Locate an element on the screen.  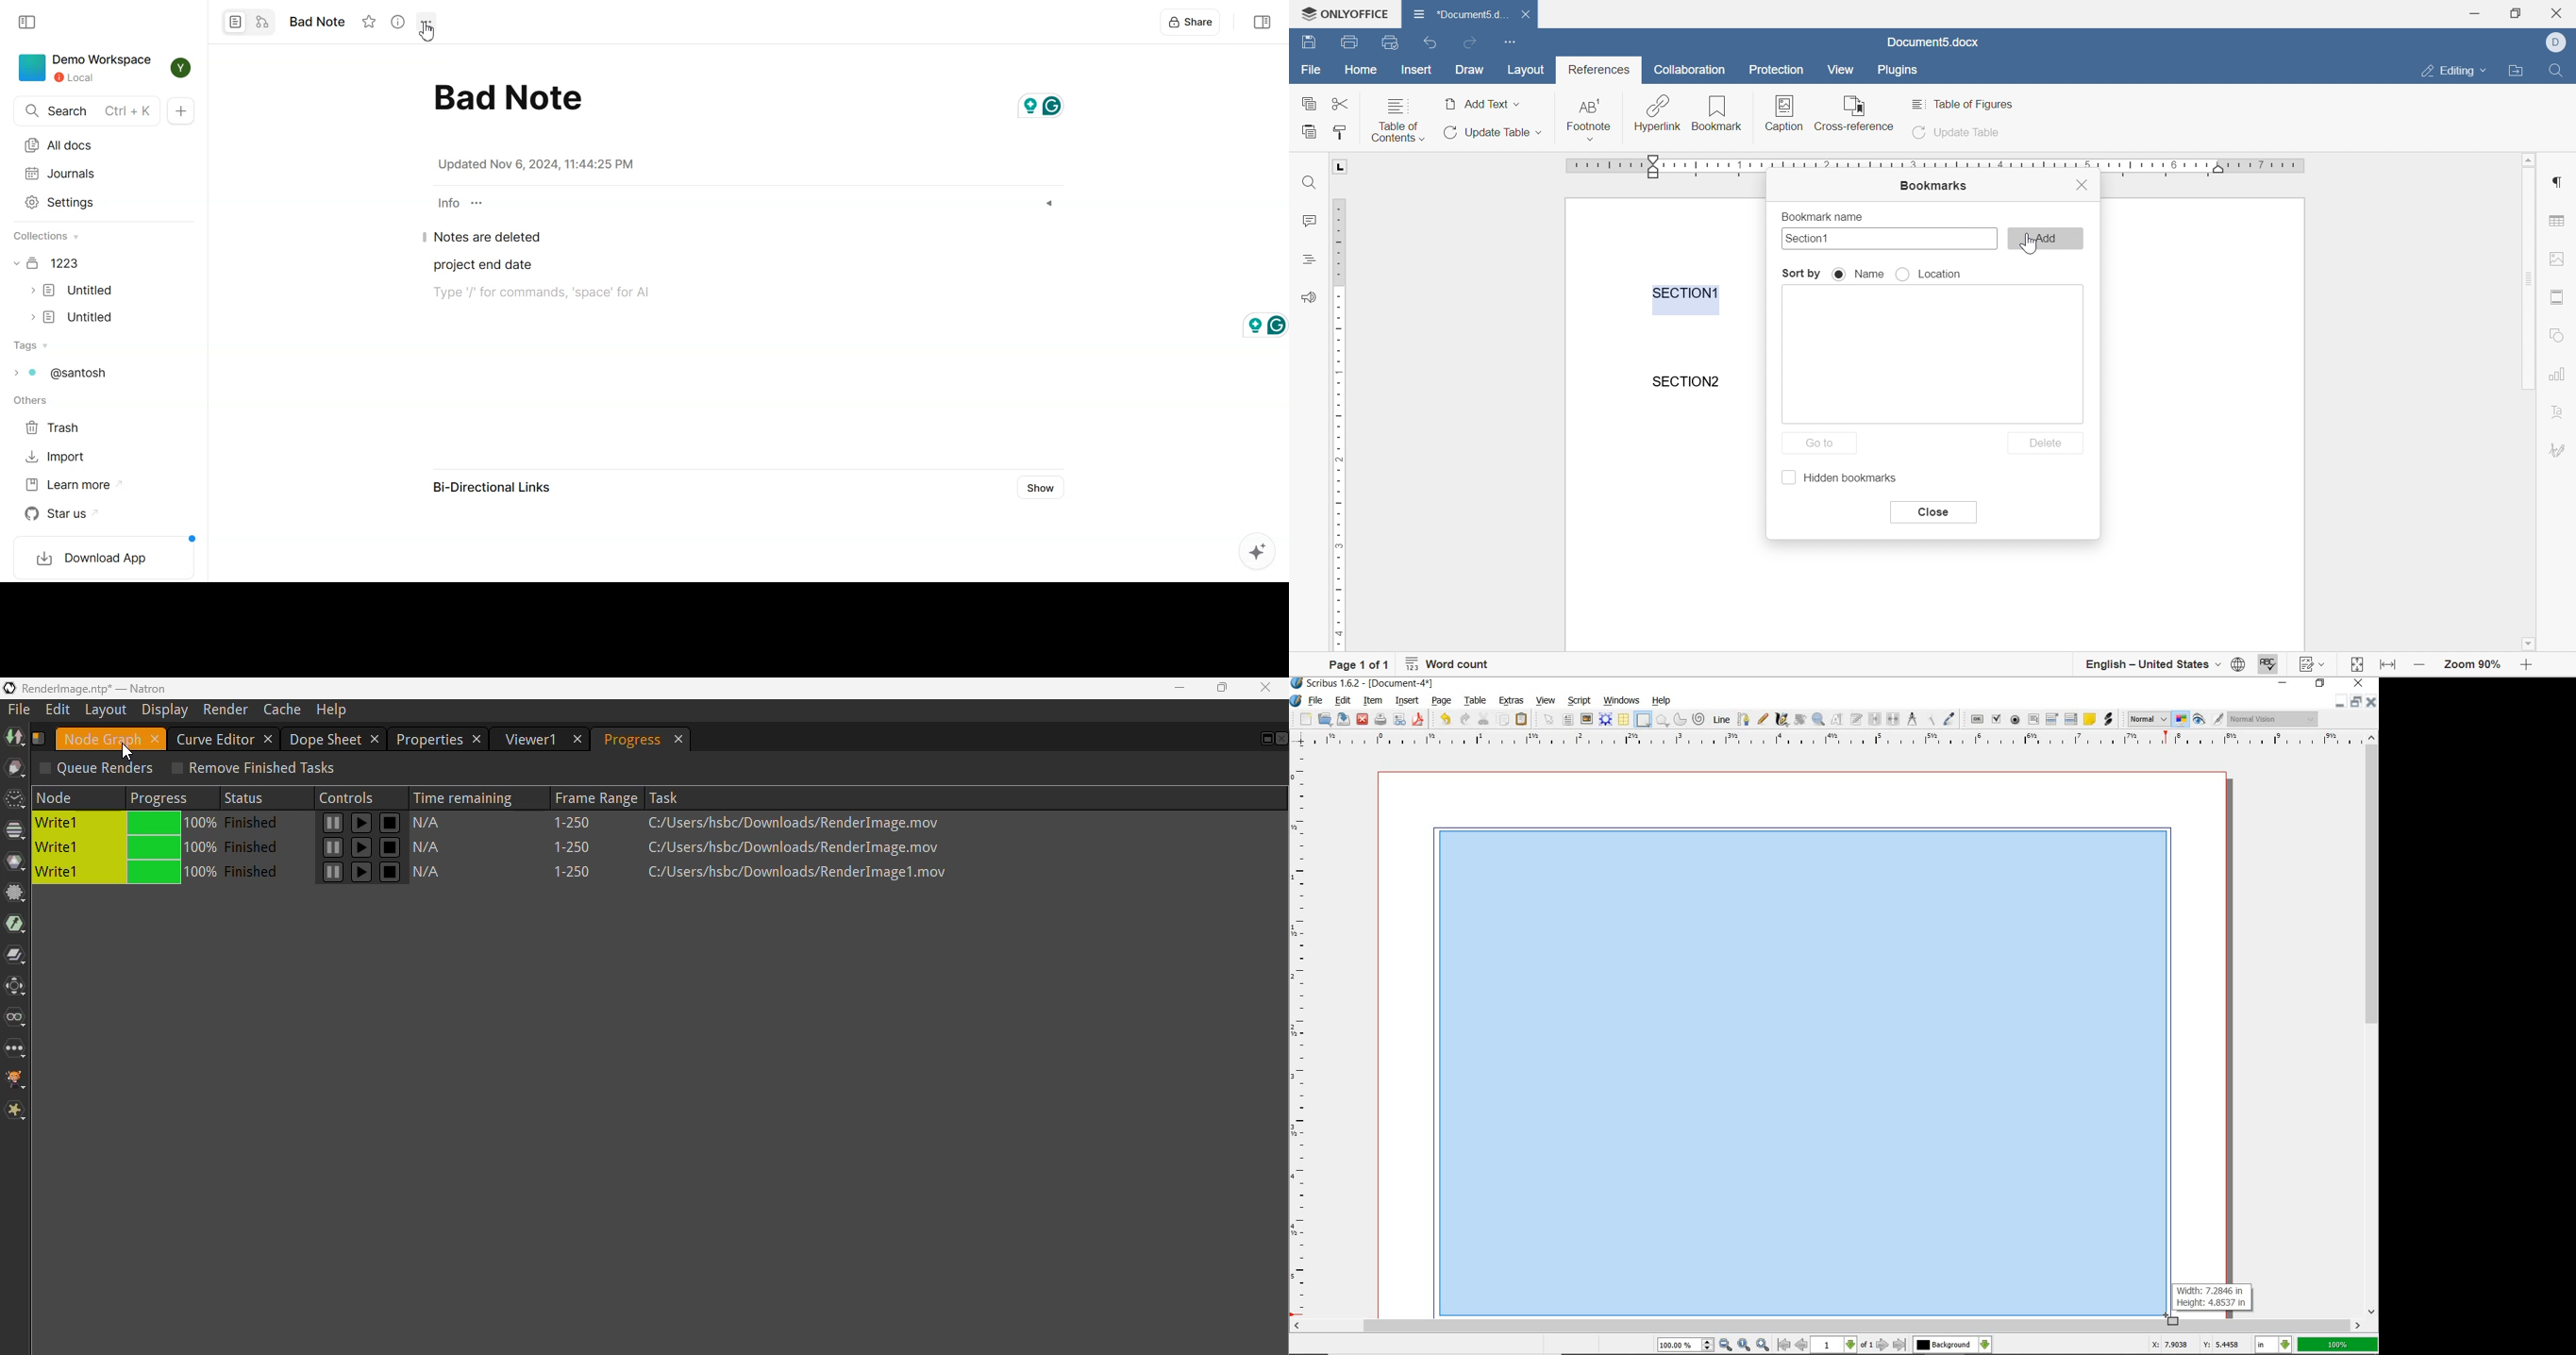
Width: 7.2846 in Height: 4.8537 in is located at coordinates (2213, 1297).